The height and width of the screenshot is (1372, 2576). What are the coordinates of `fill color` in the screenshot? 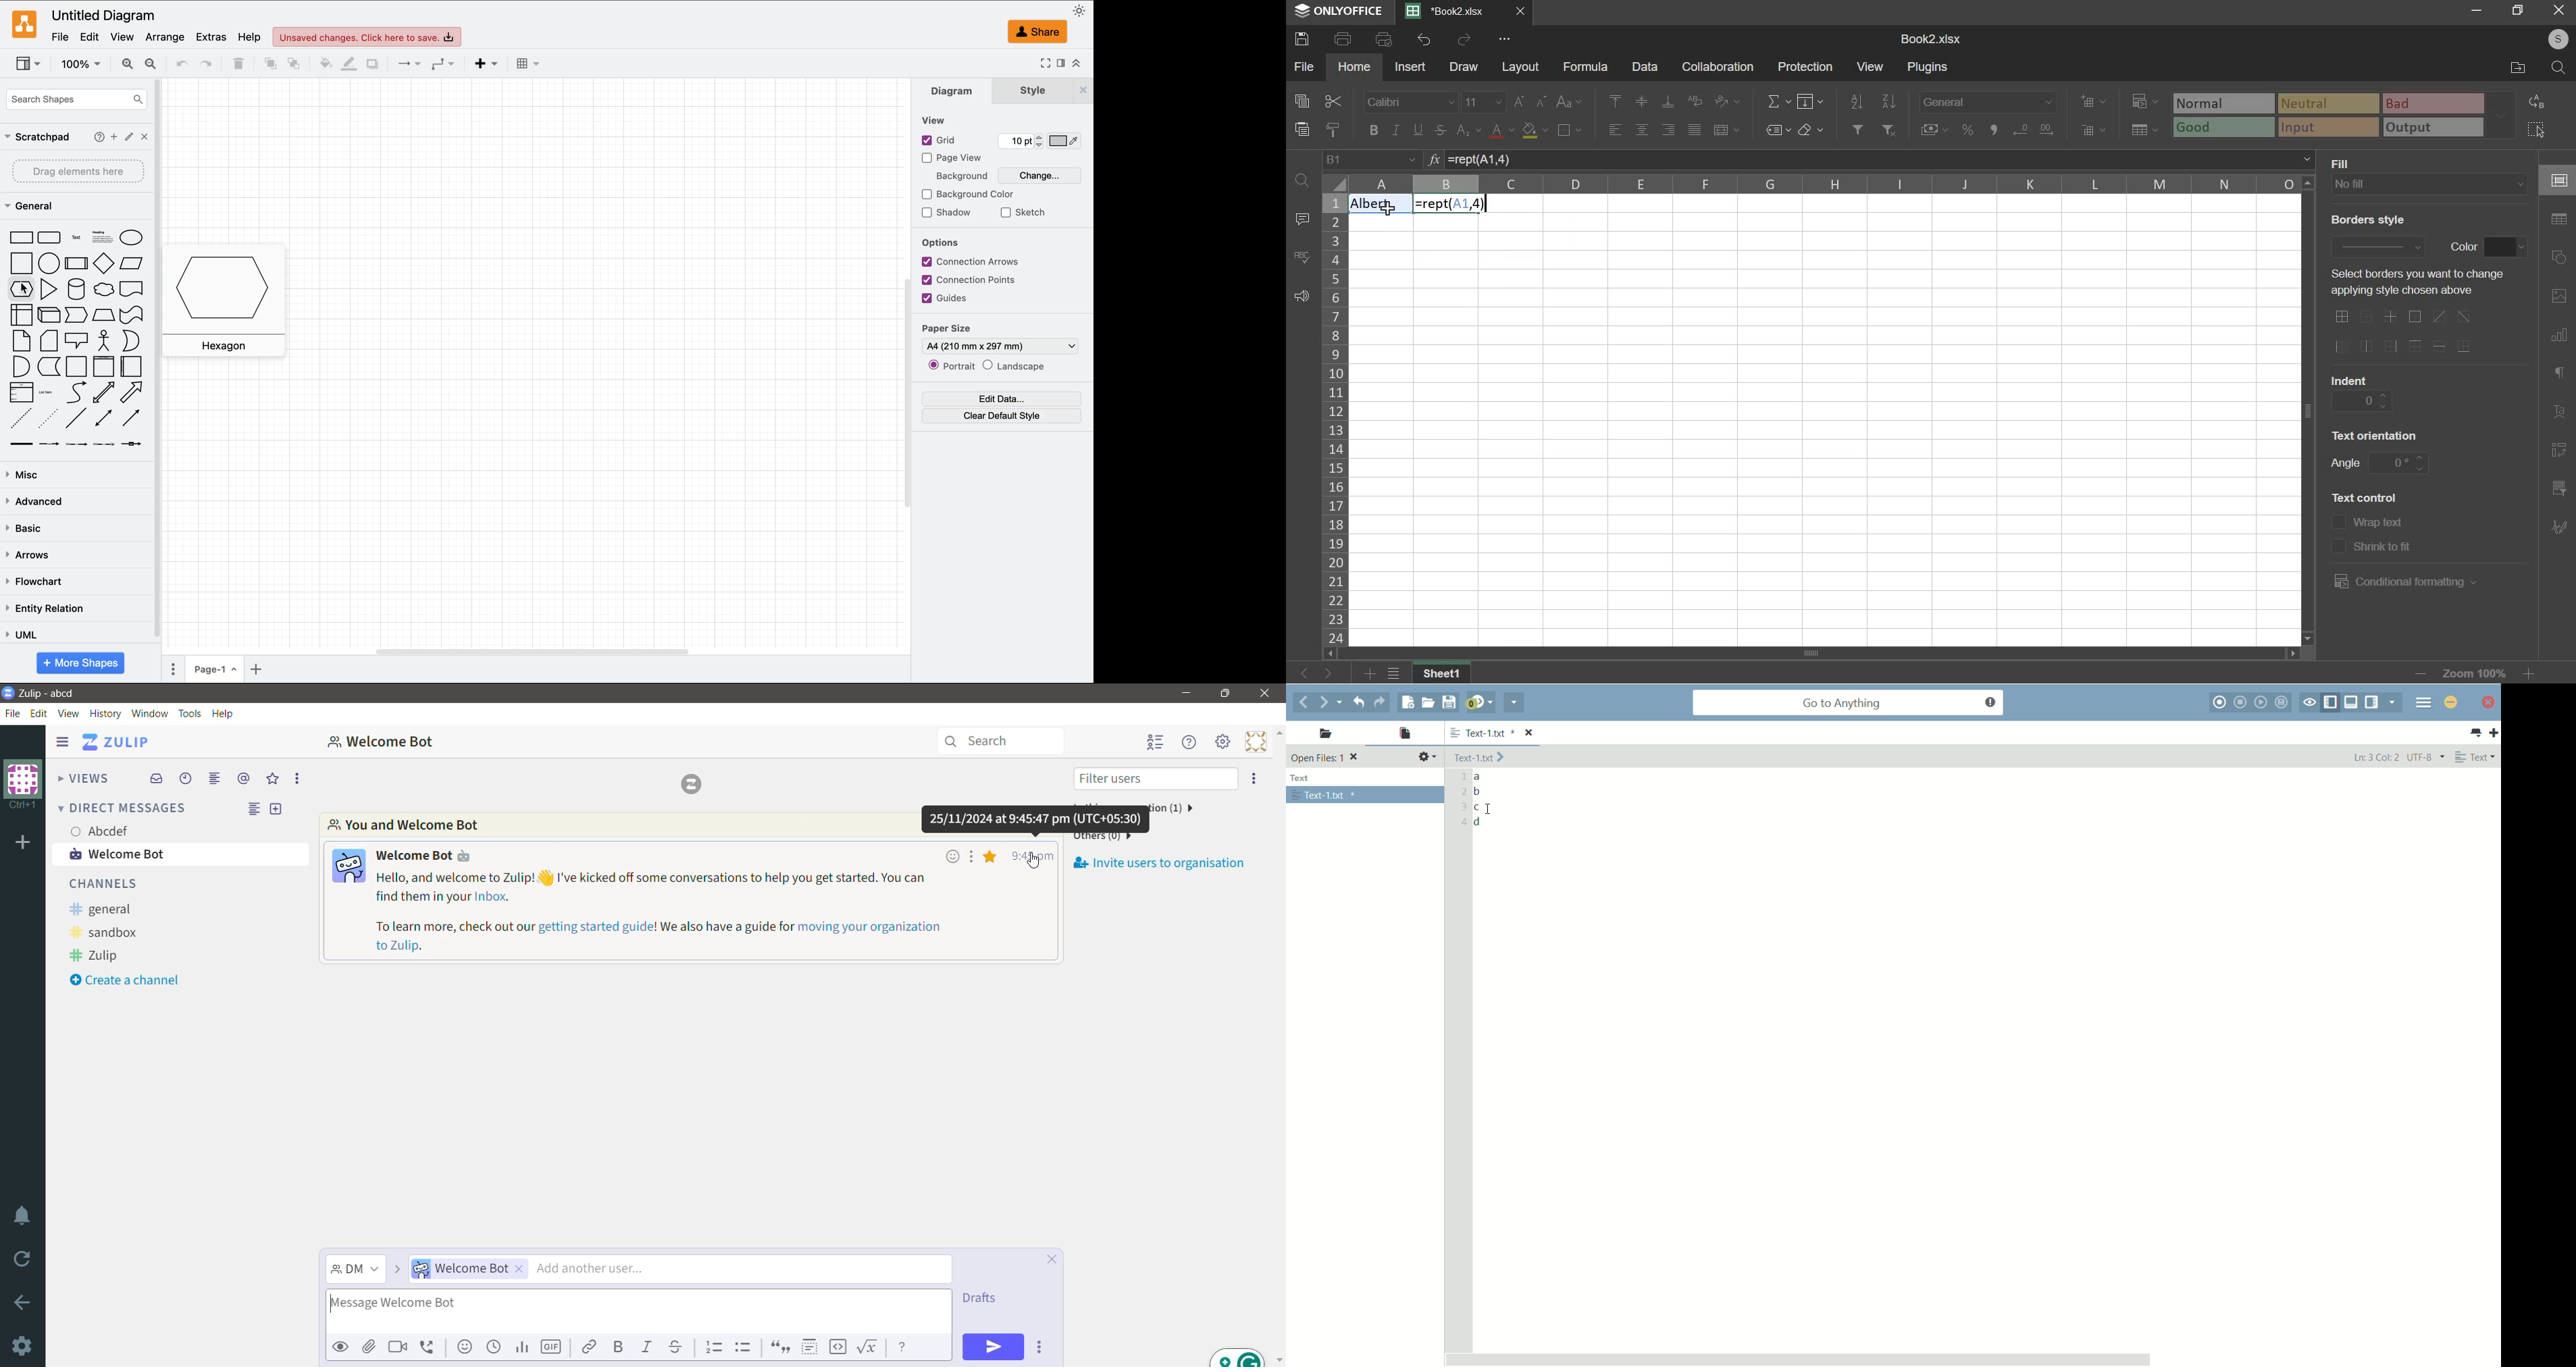 It's located at (319, 63).